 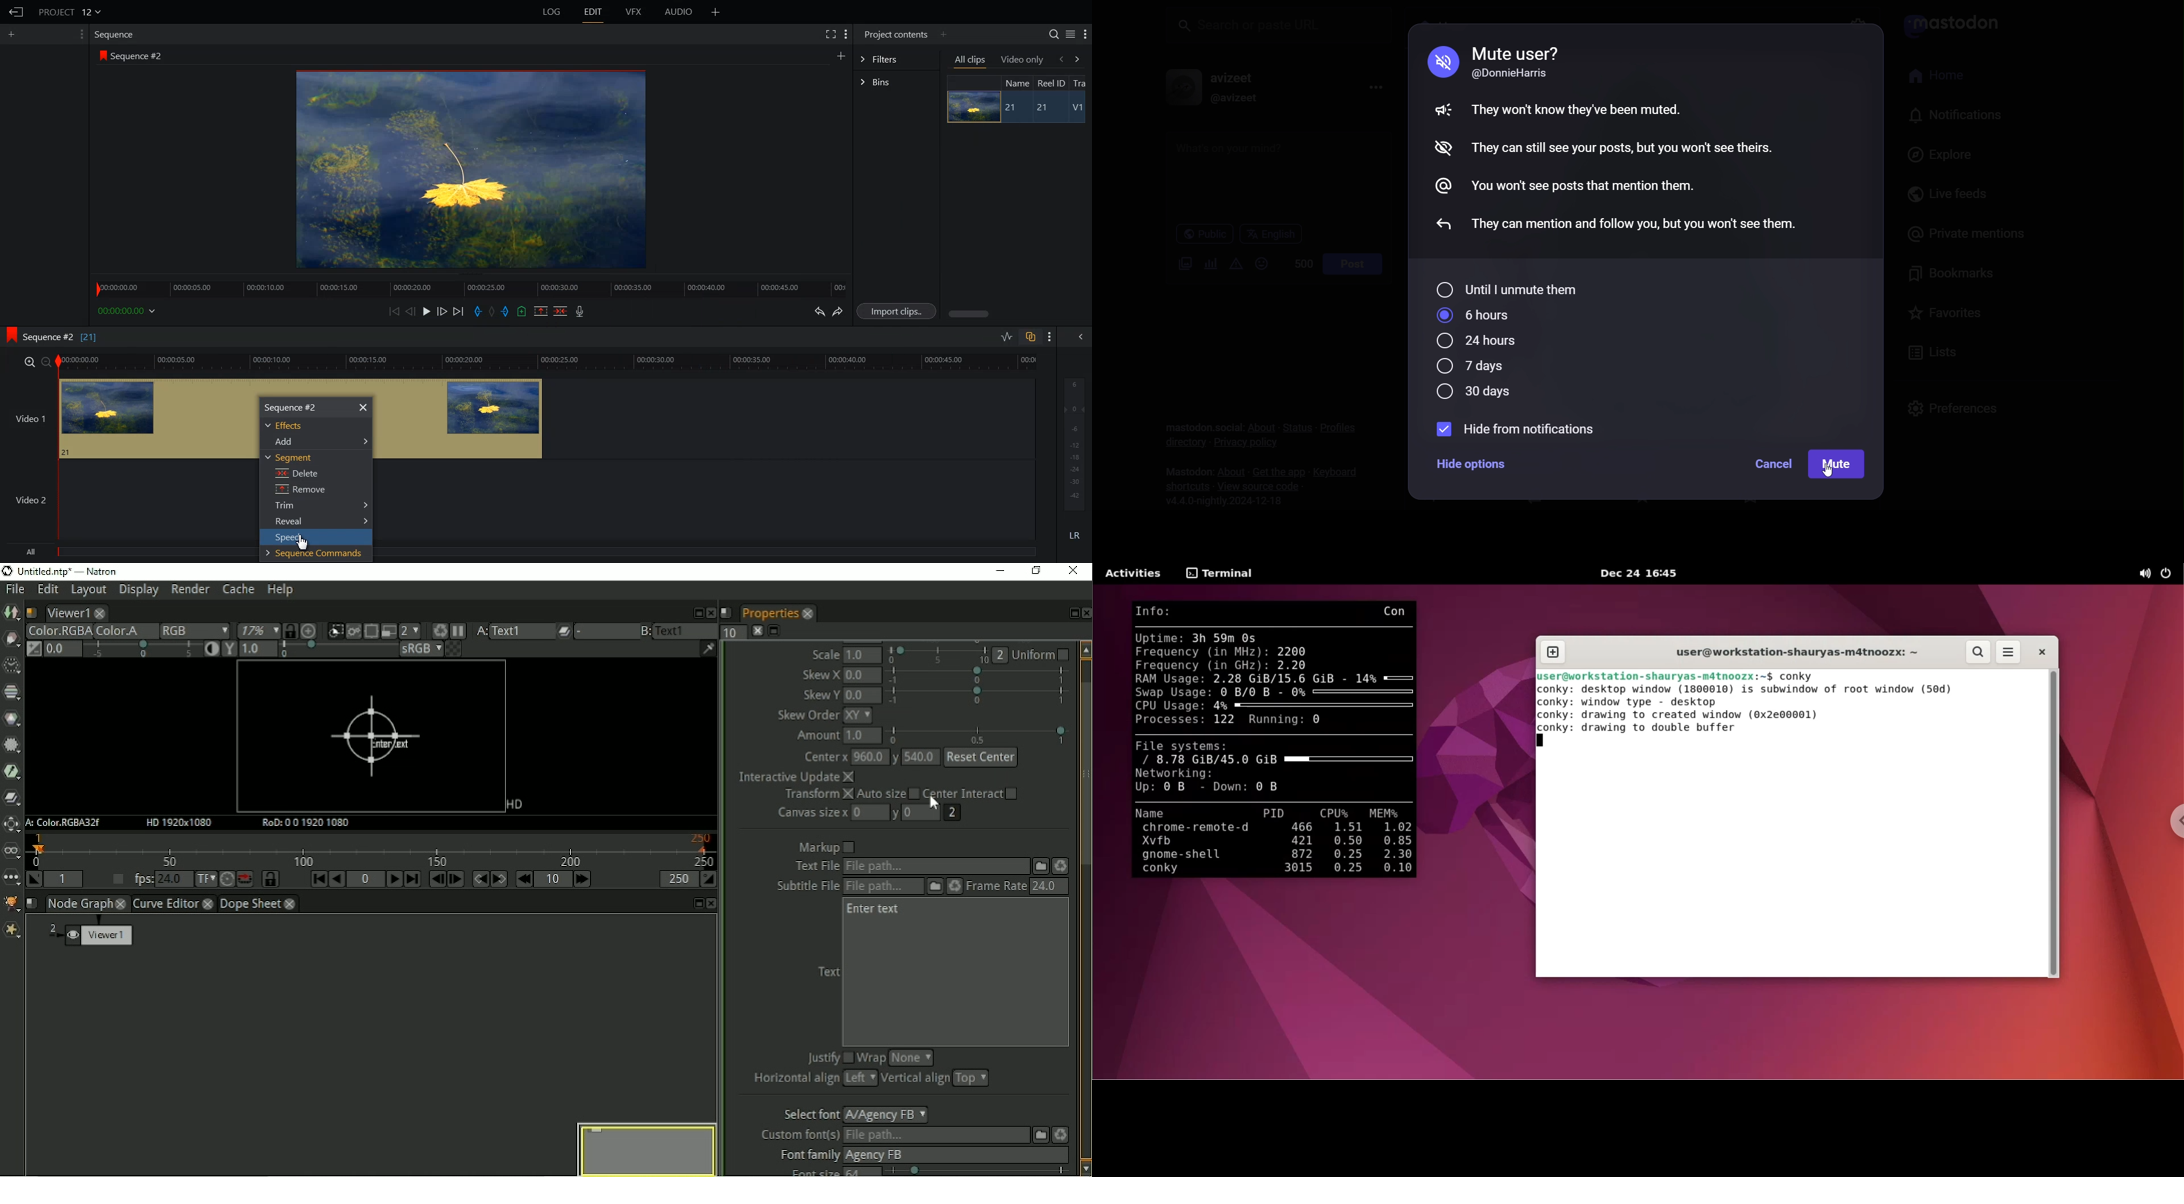 I want to click on Auto-contrast, so click(x=210, y=650).